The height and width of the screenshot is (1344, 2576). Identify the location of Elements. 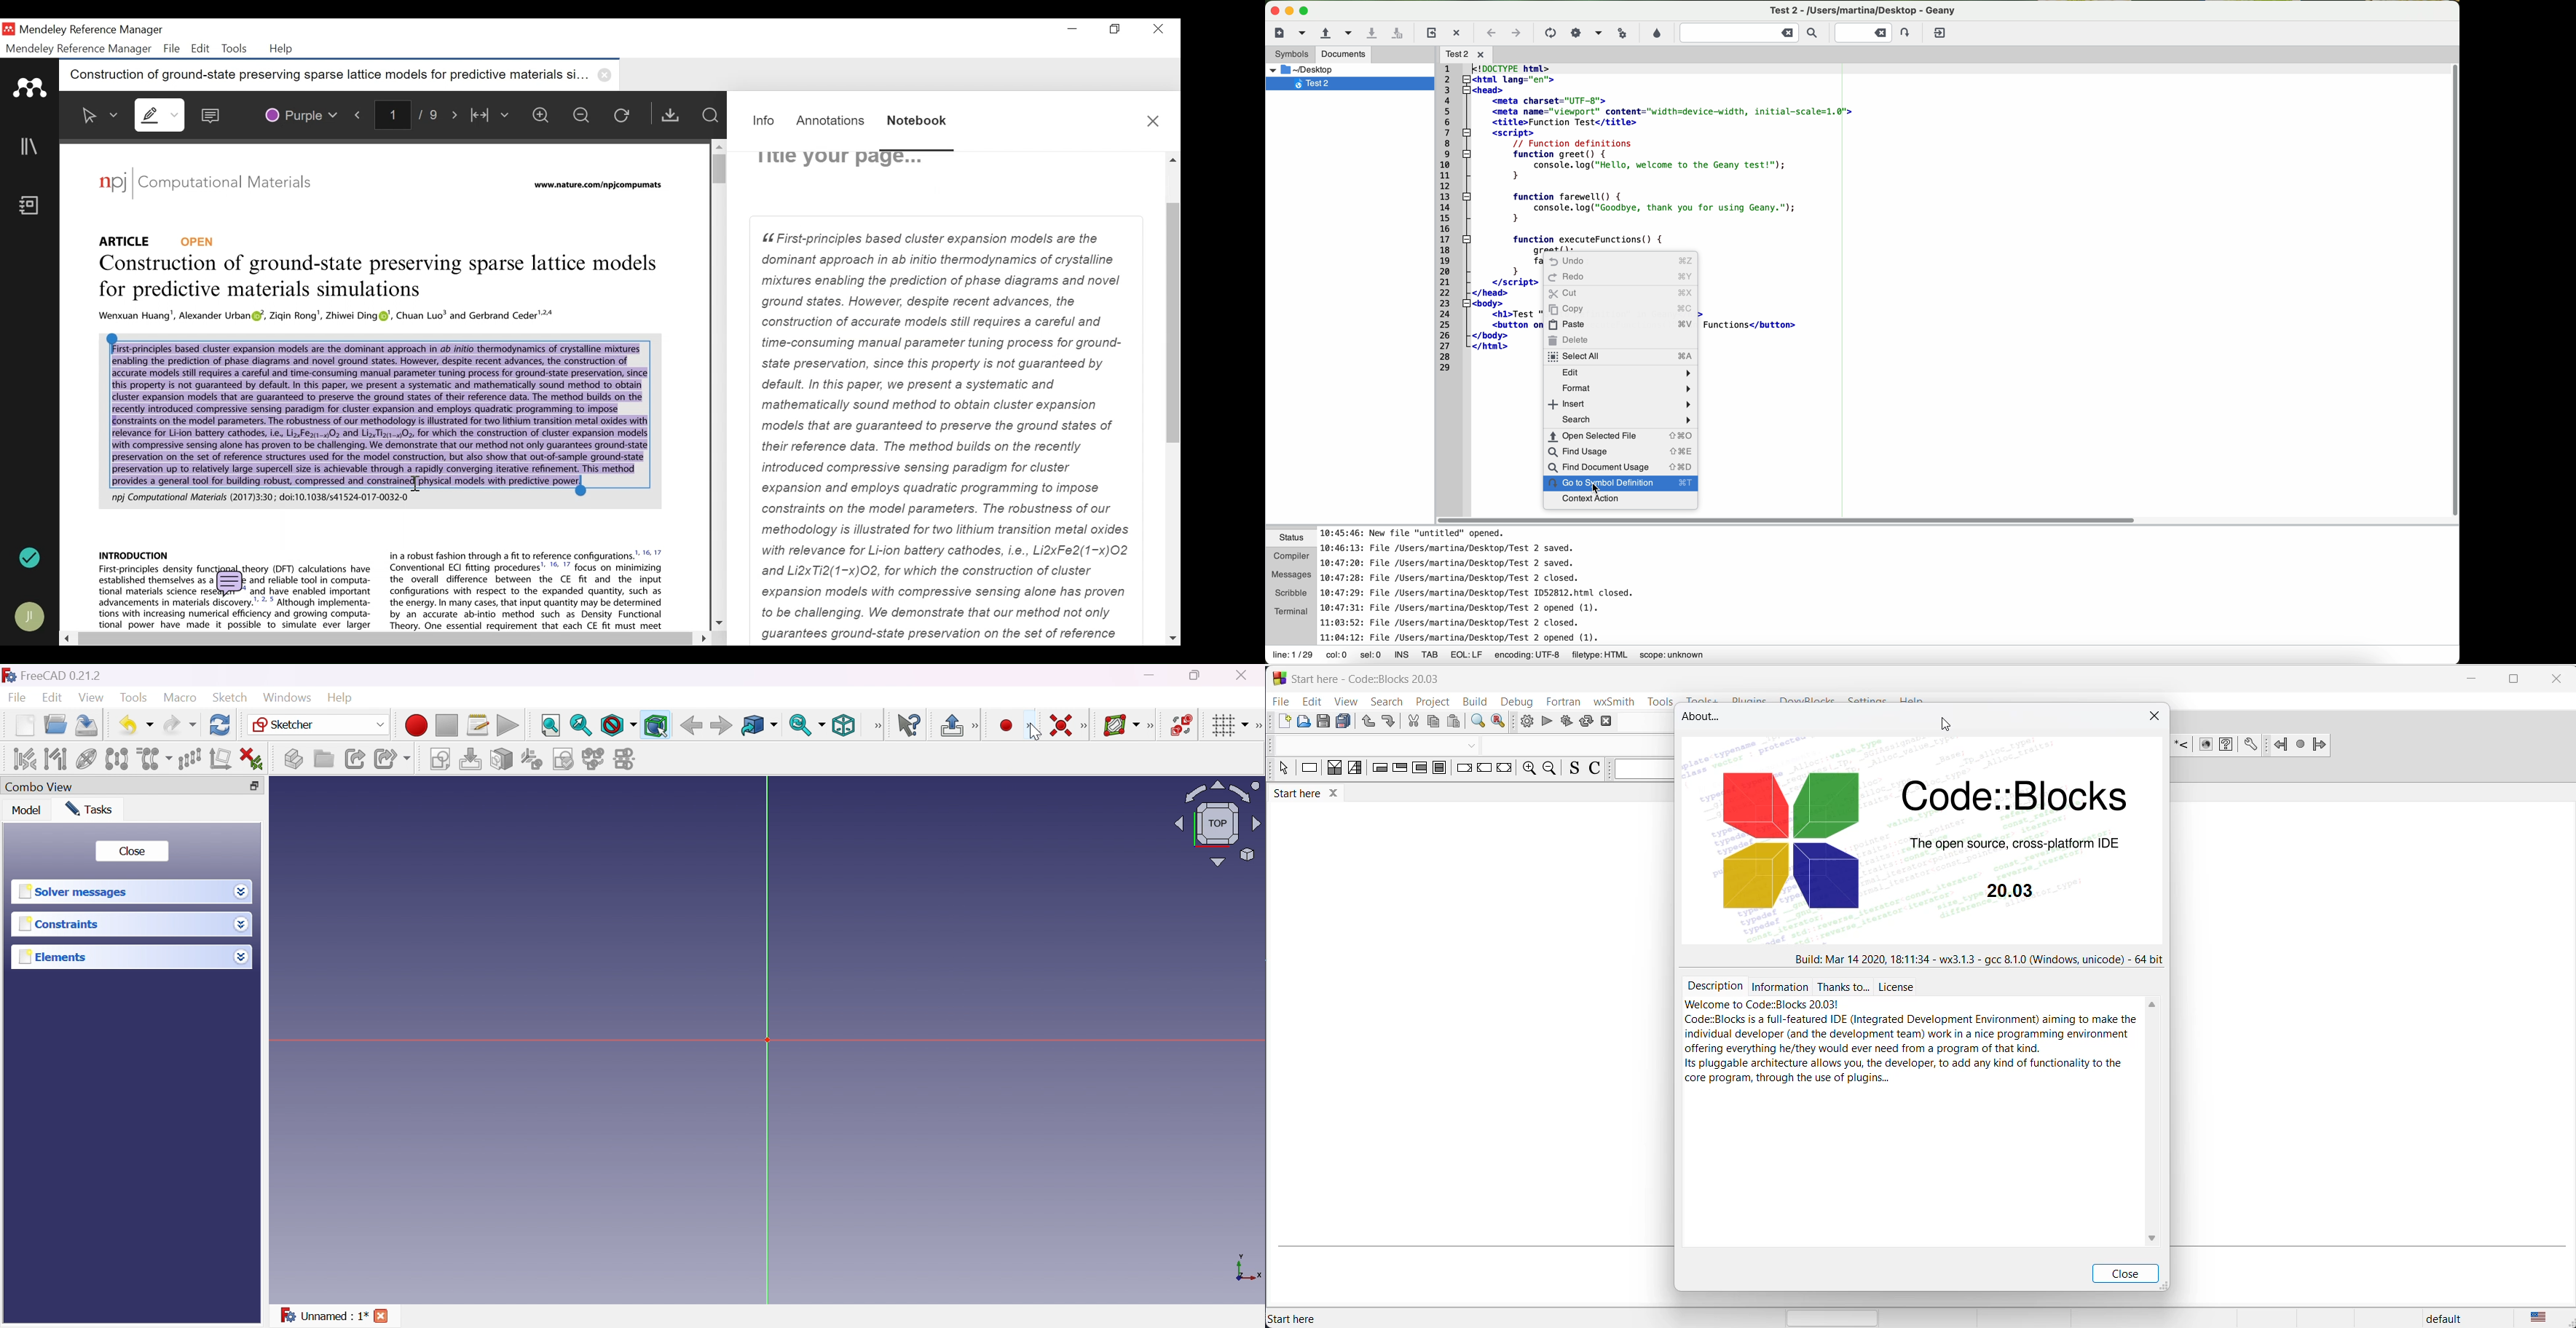
(53, 958).